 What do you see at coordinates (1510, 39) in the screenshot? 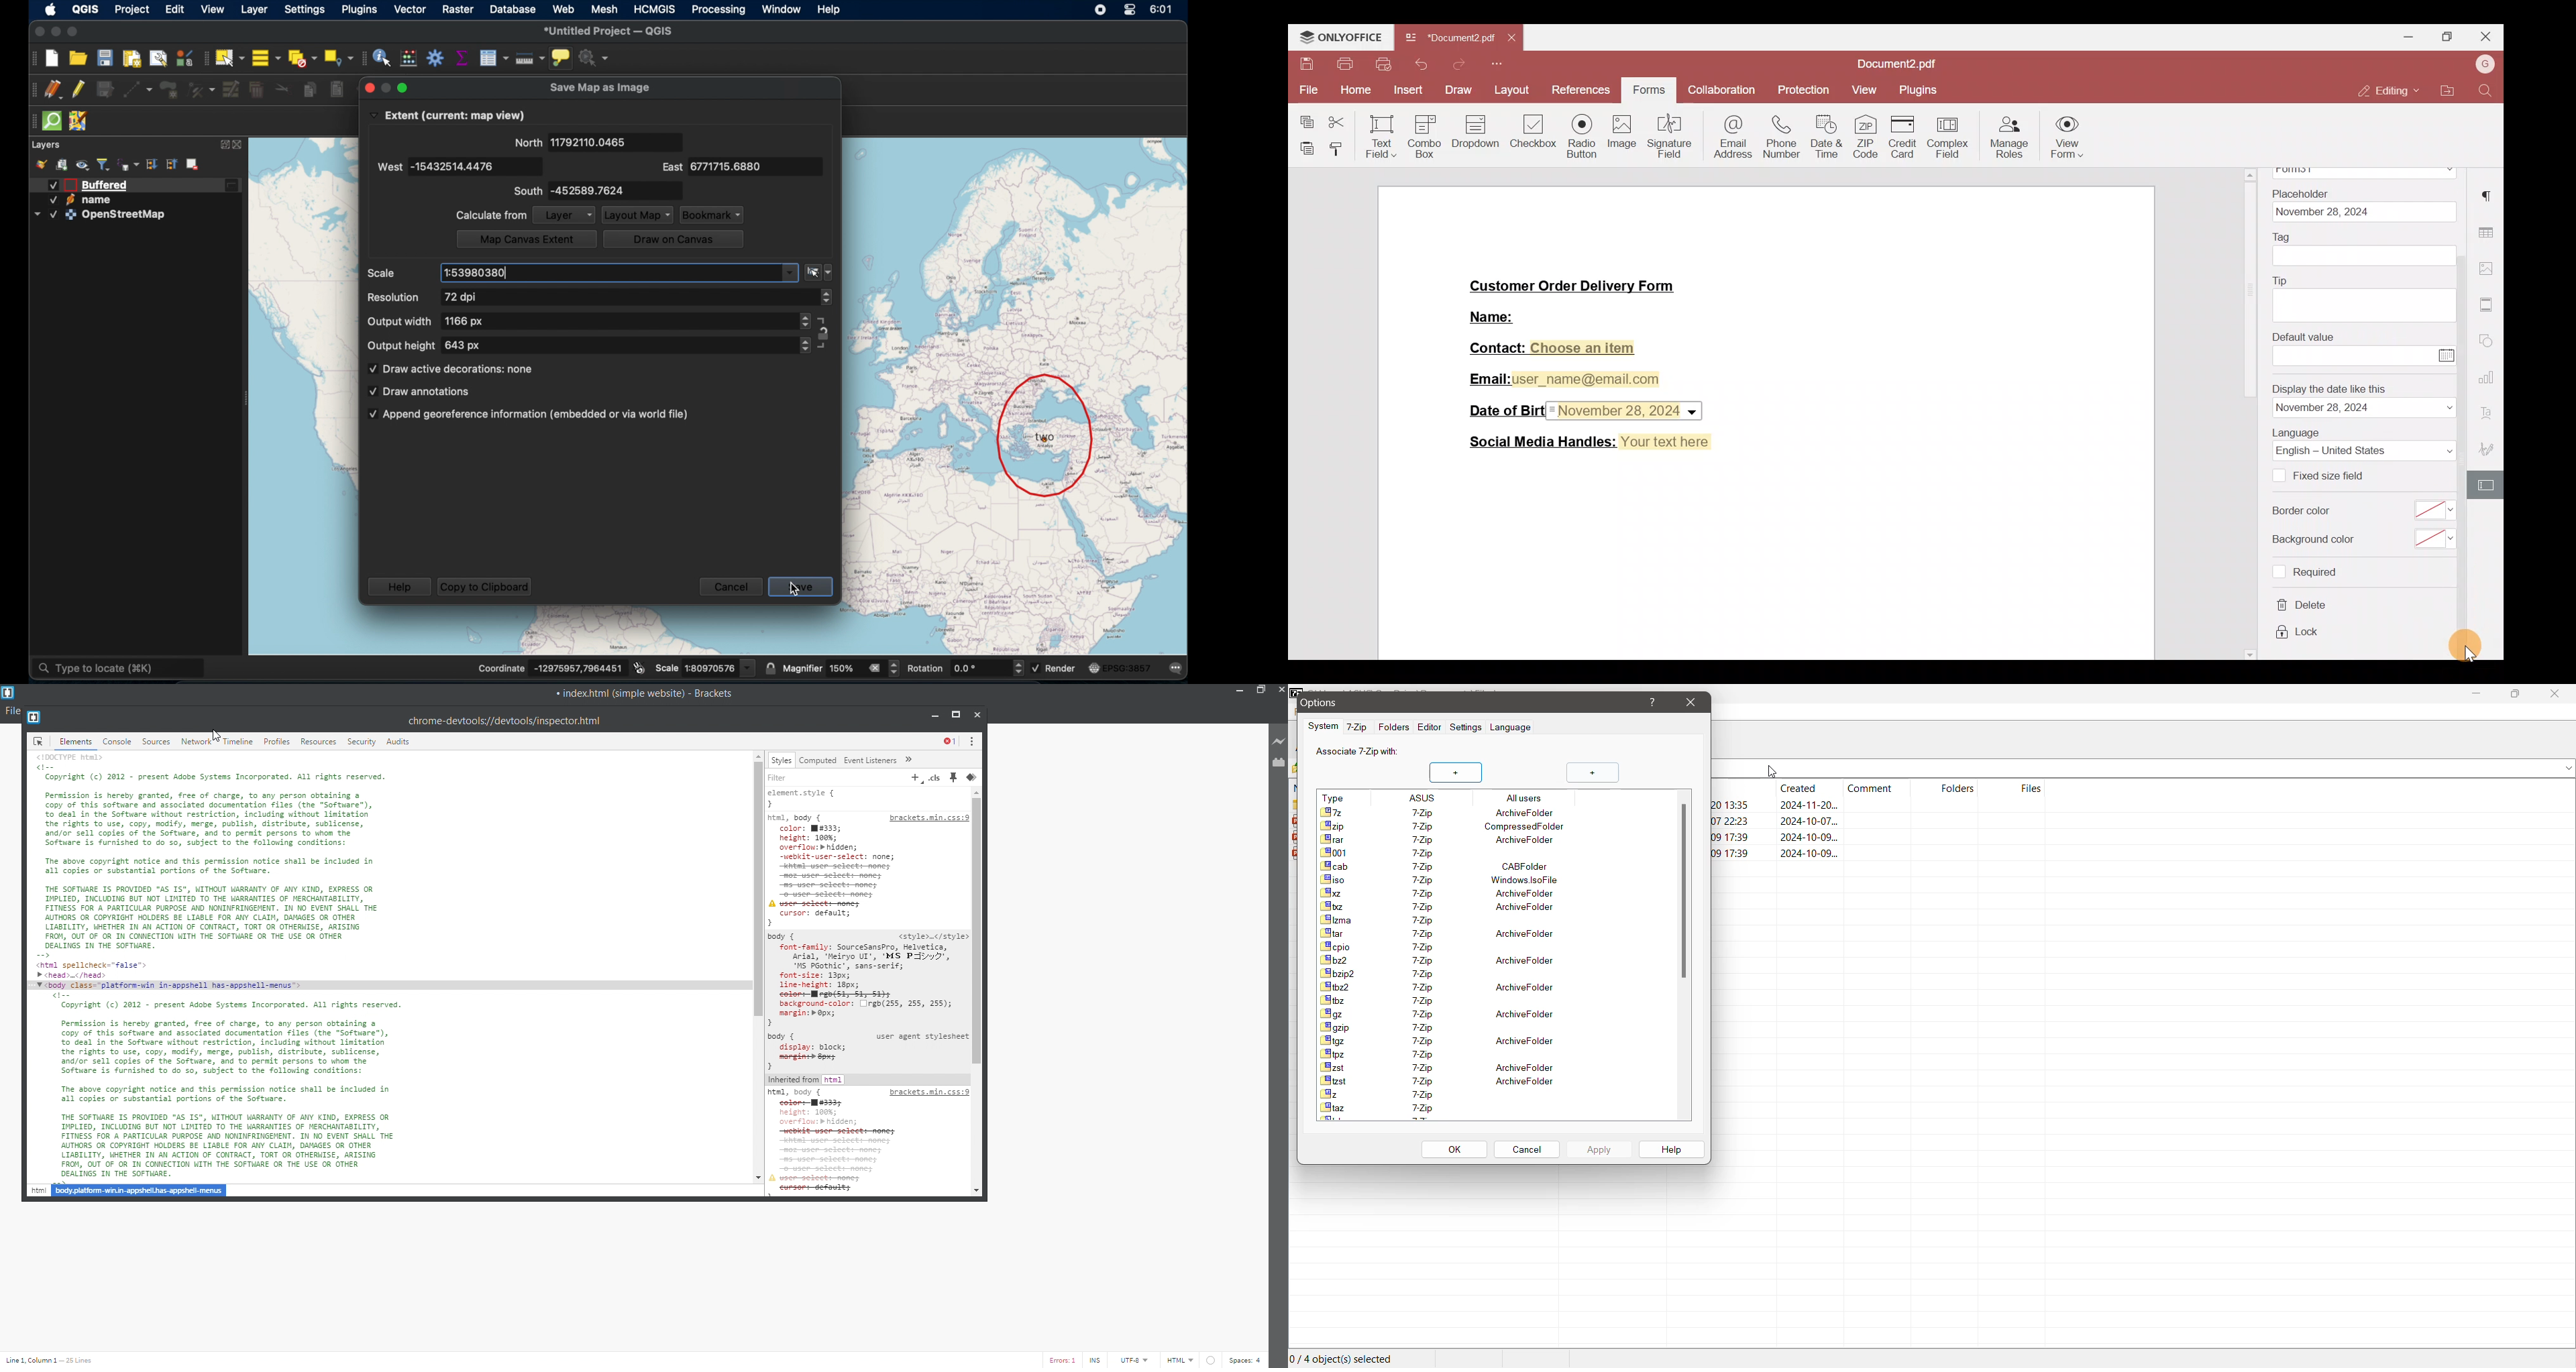
I see `Close tab` at bounding box center [1510, 39].